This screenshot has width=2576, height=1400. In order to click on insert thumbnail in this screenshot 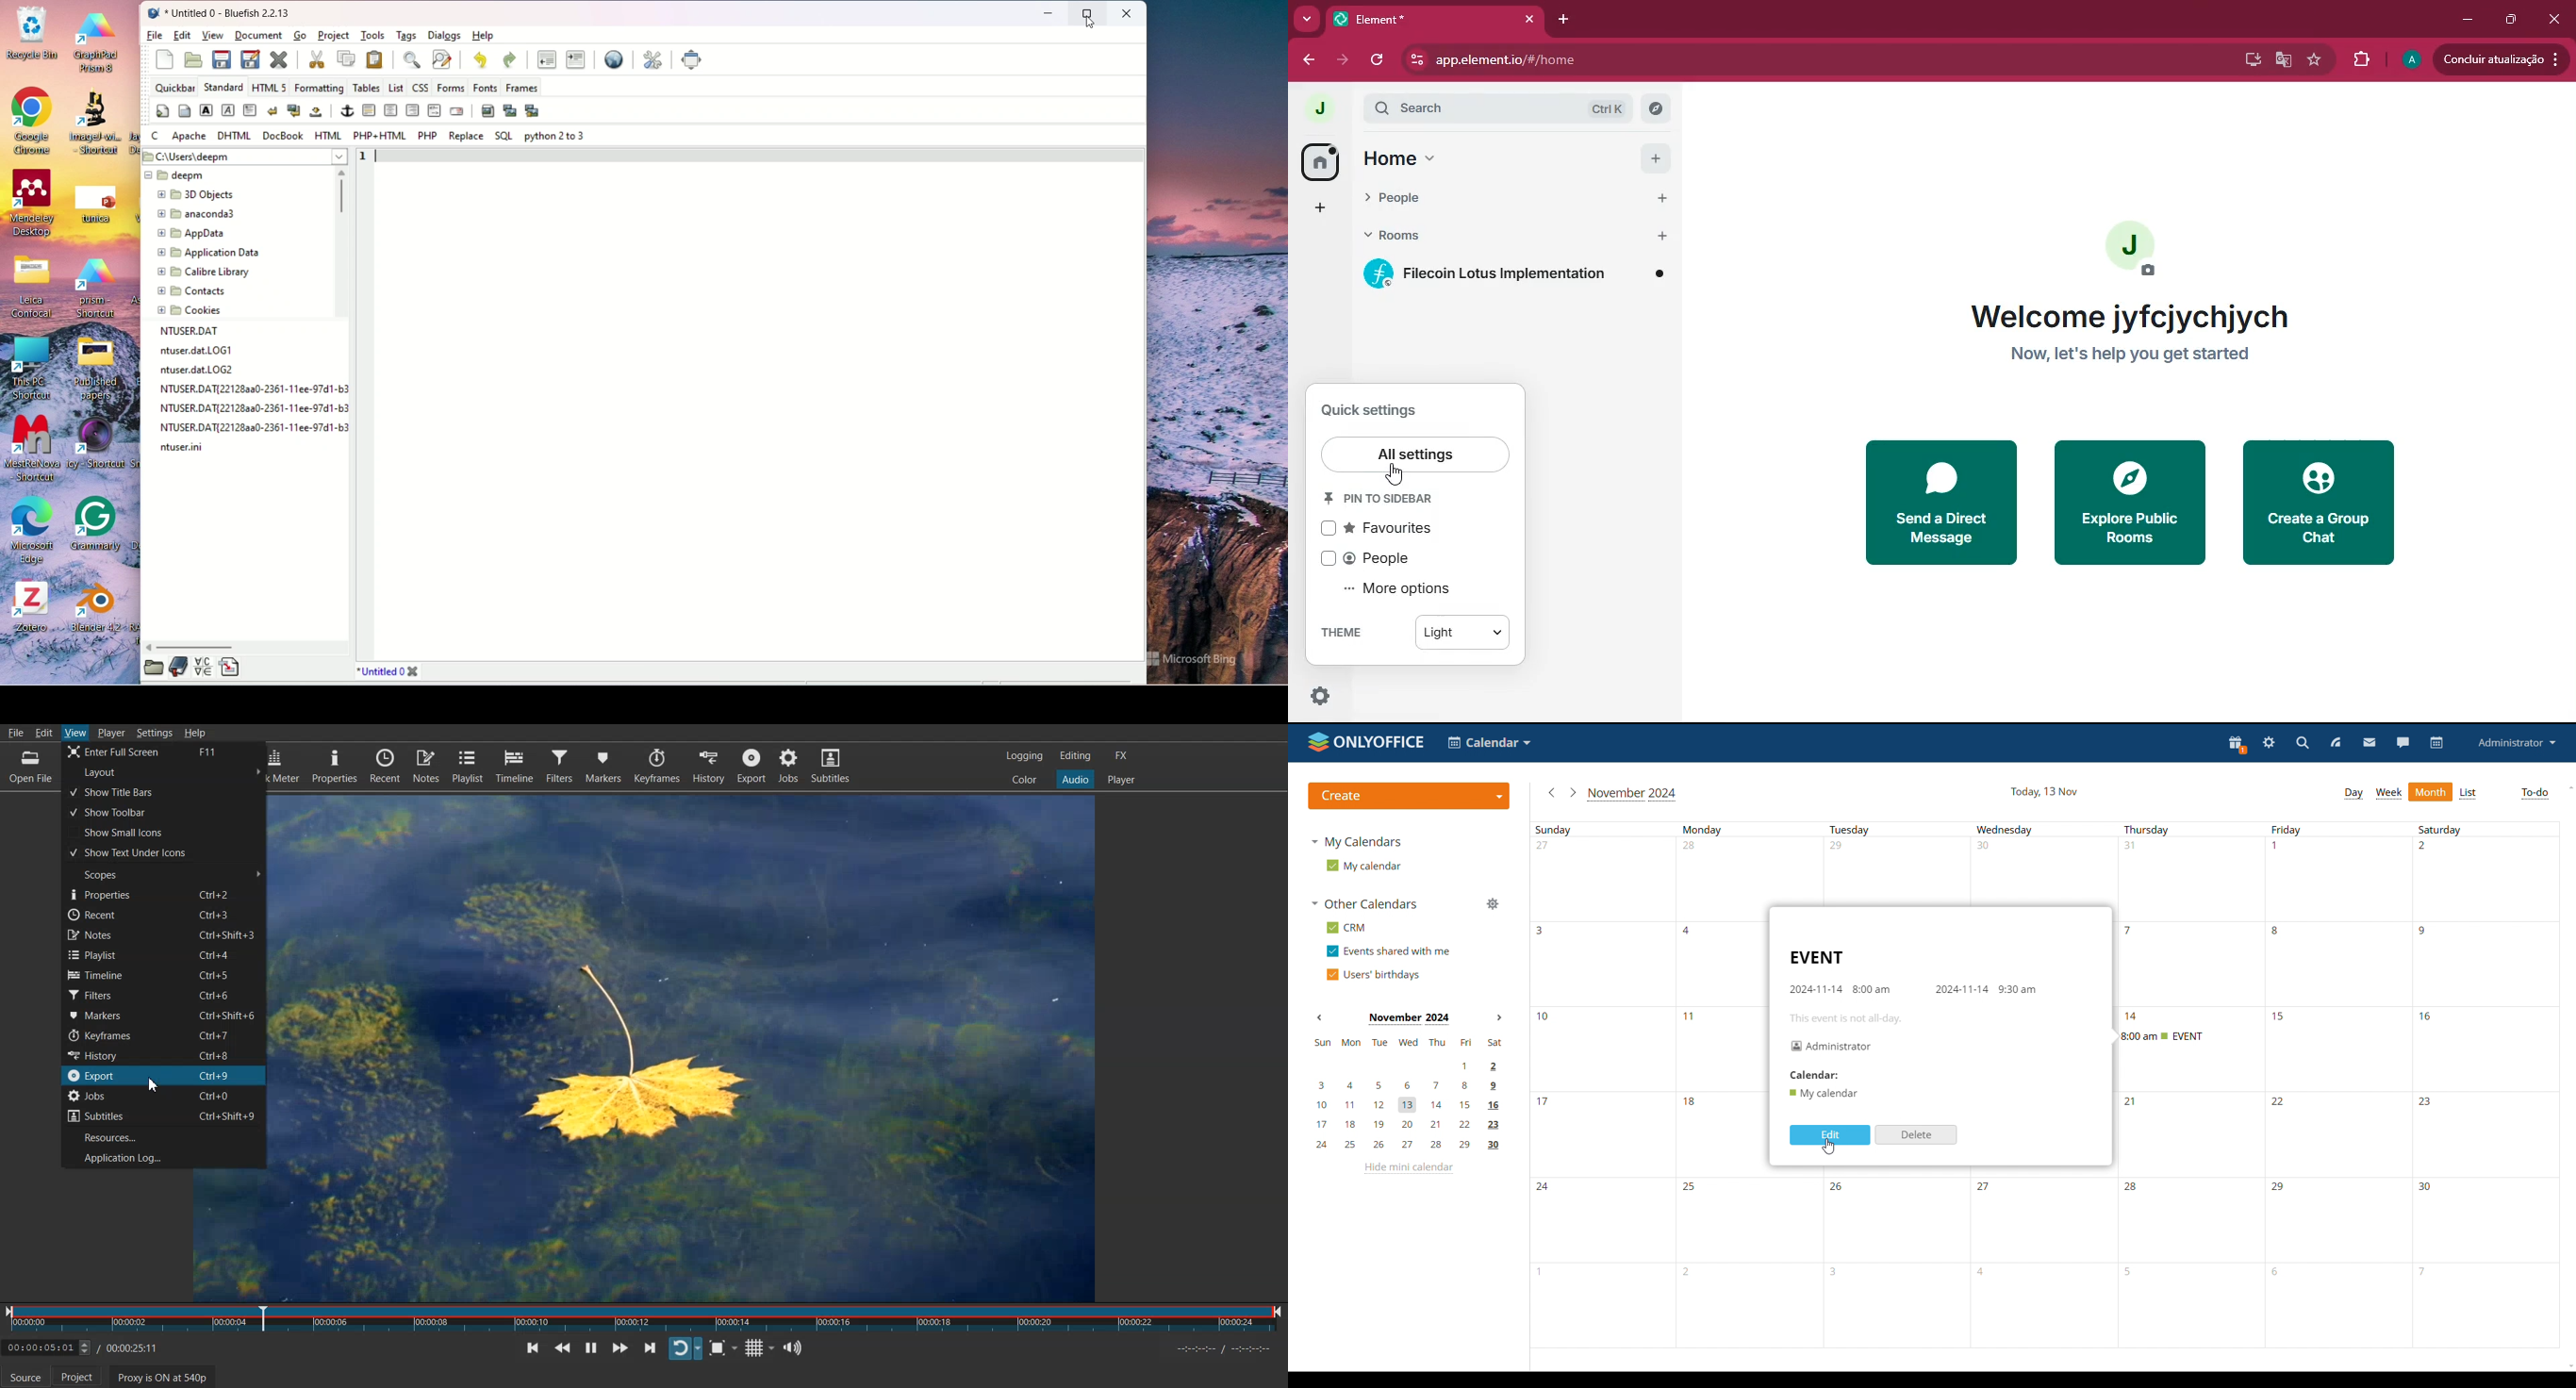, I will do `click(510, 109)`.